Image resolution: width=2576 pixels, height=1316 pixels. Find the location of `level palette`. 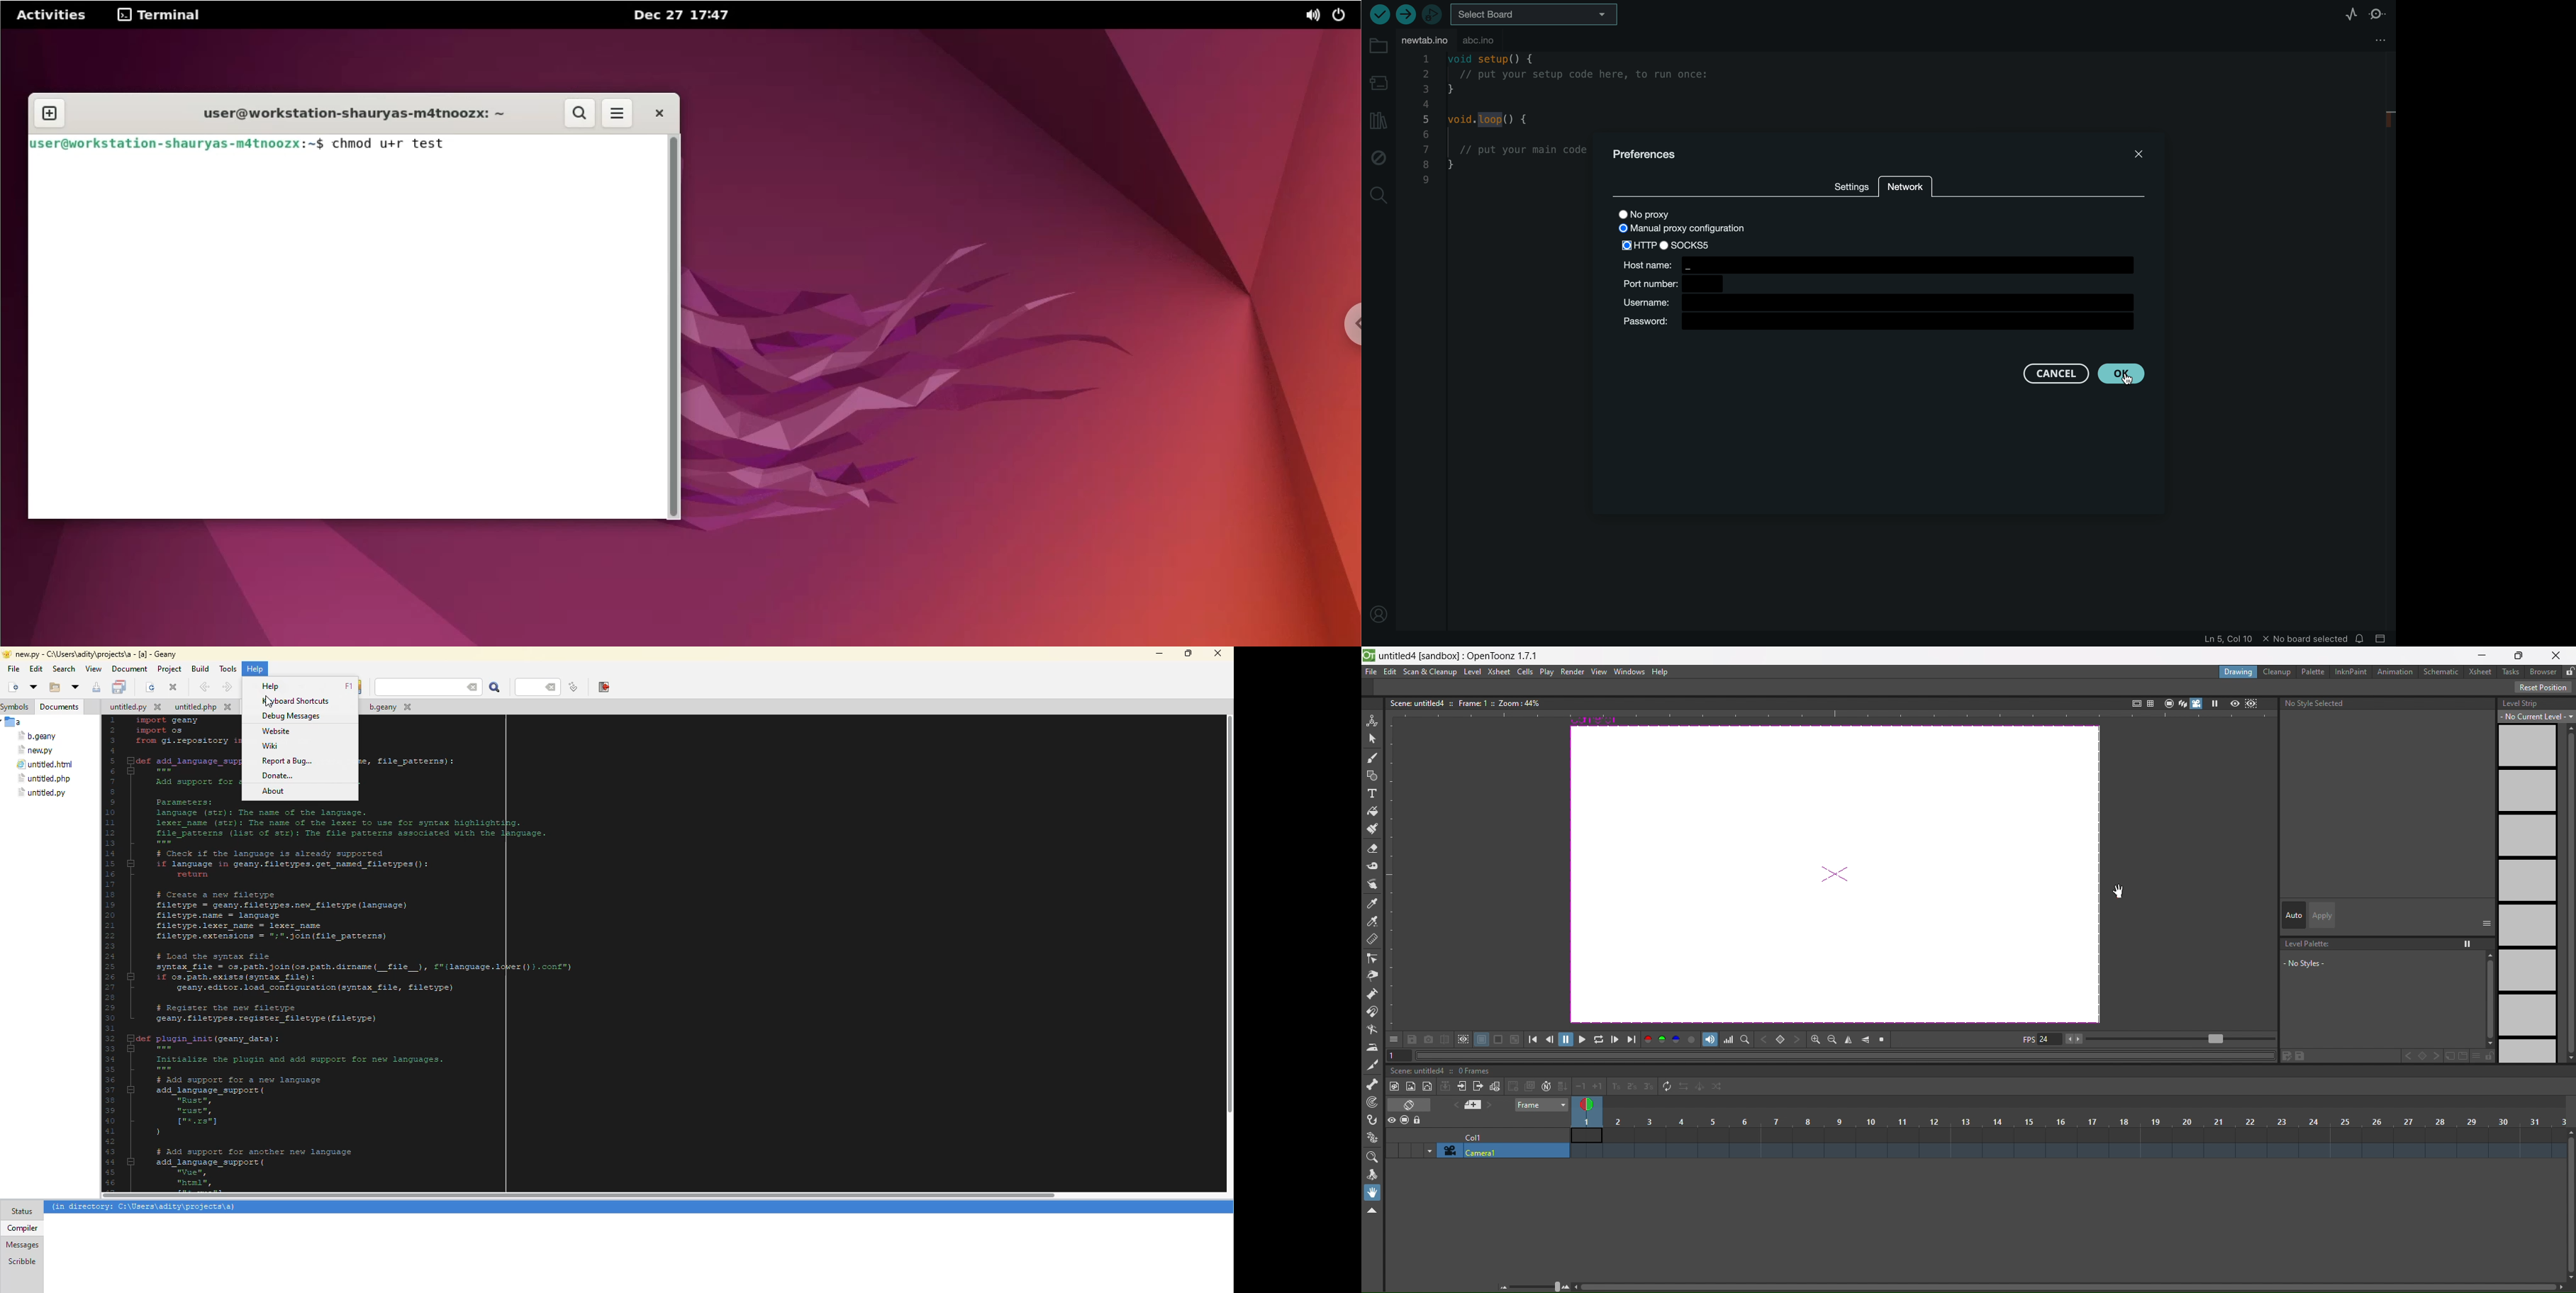

level palette is located at coordinates (2385, 964).